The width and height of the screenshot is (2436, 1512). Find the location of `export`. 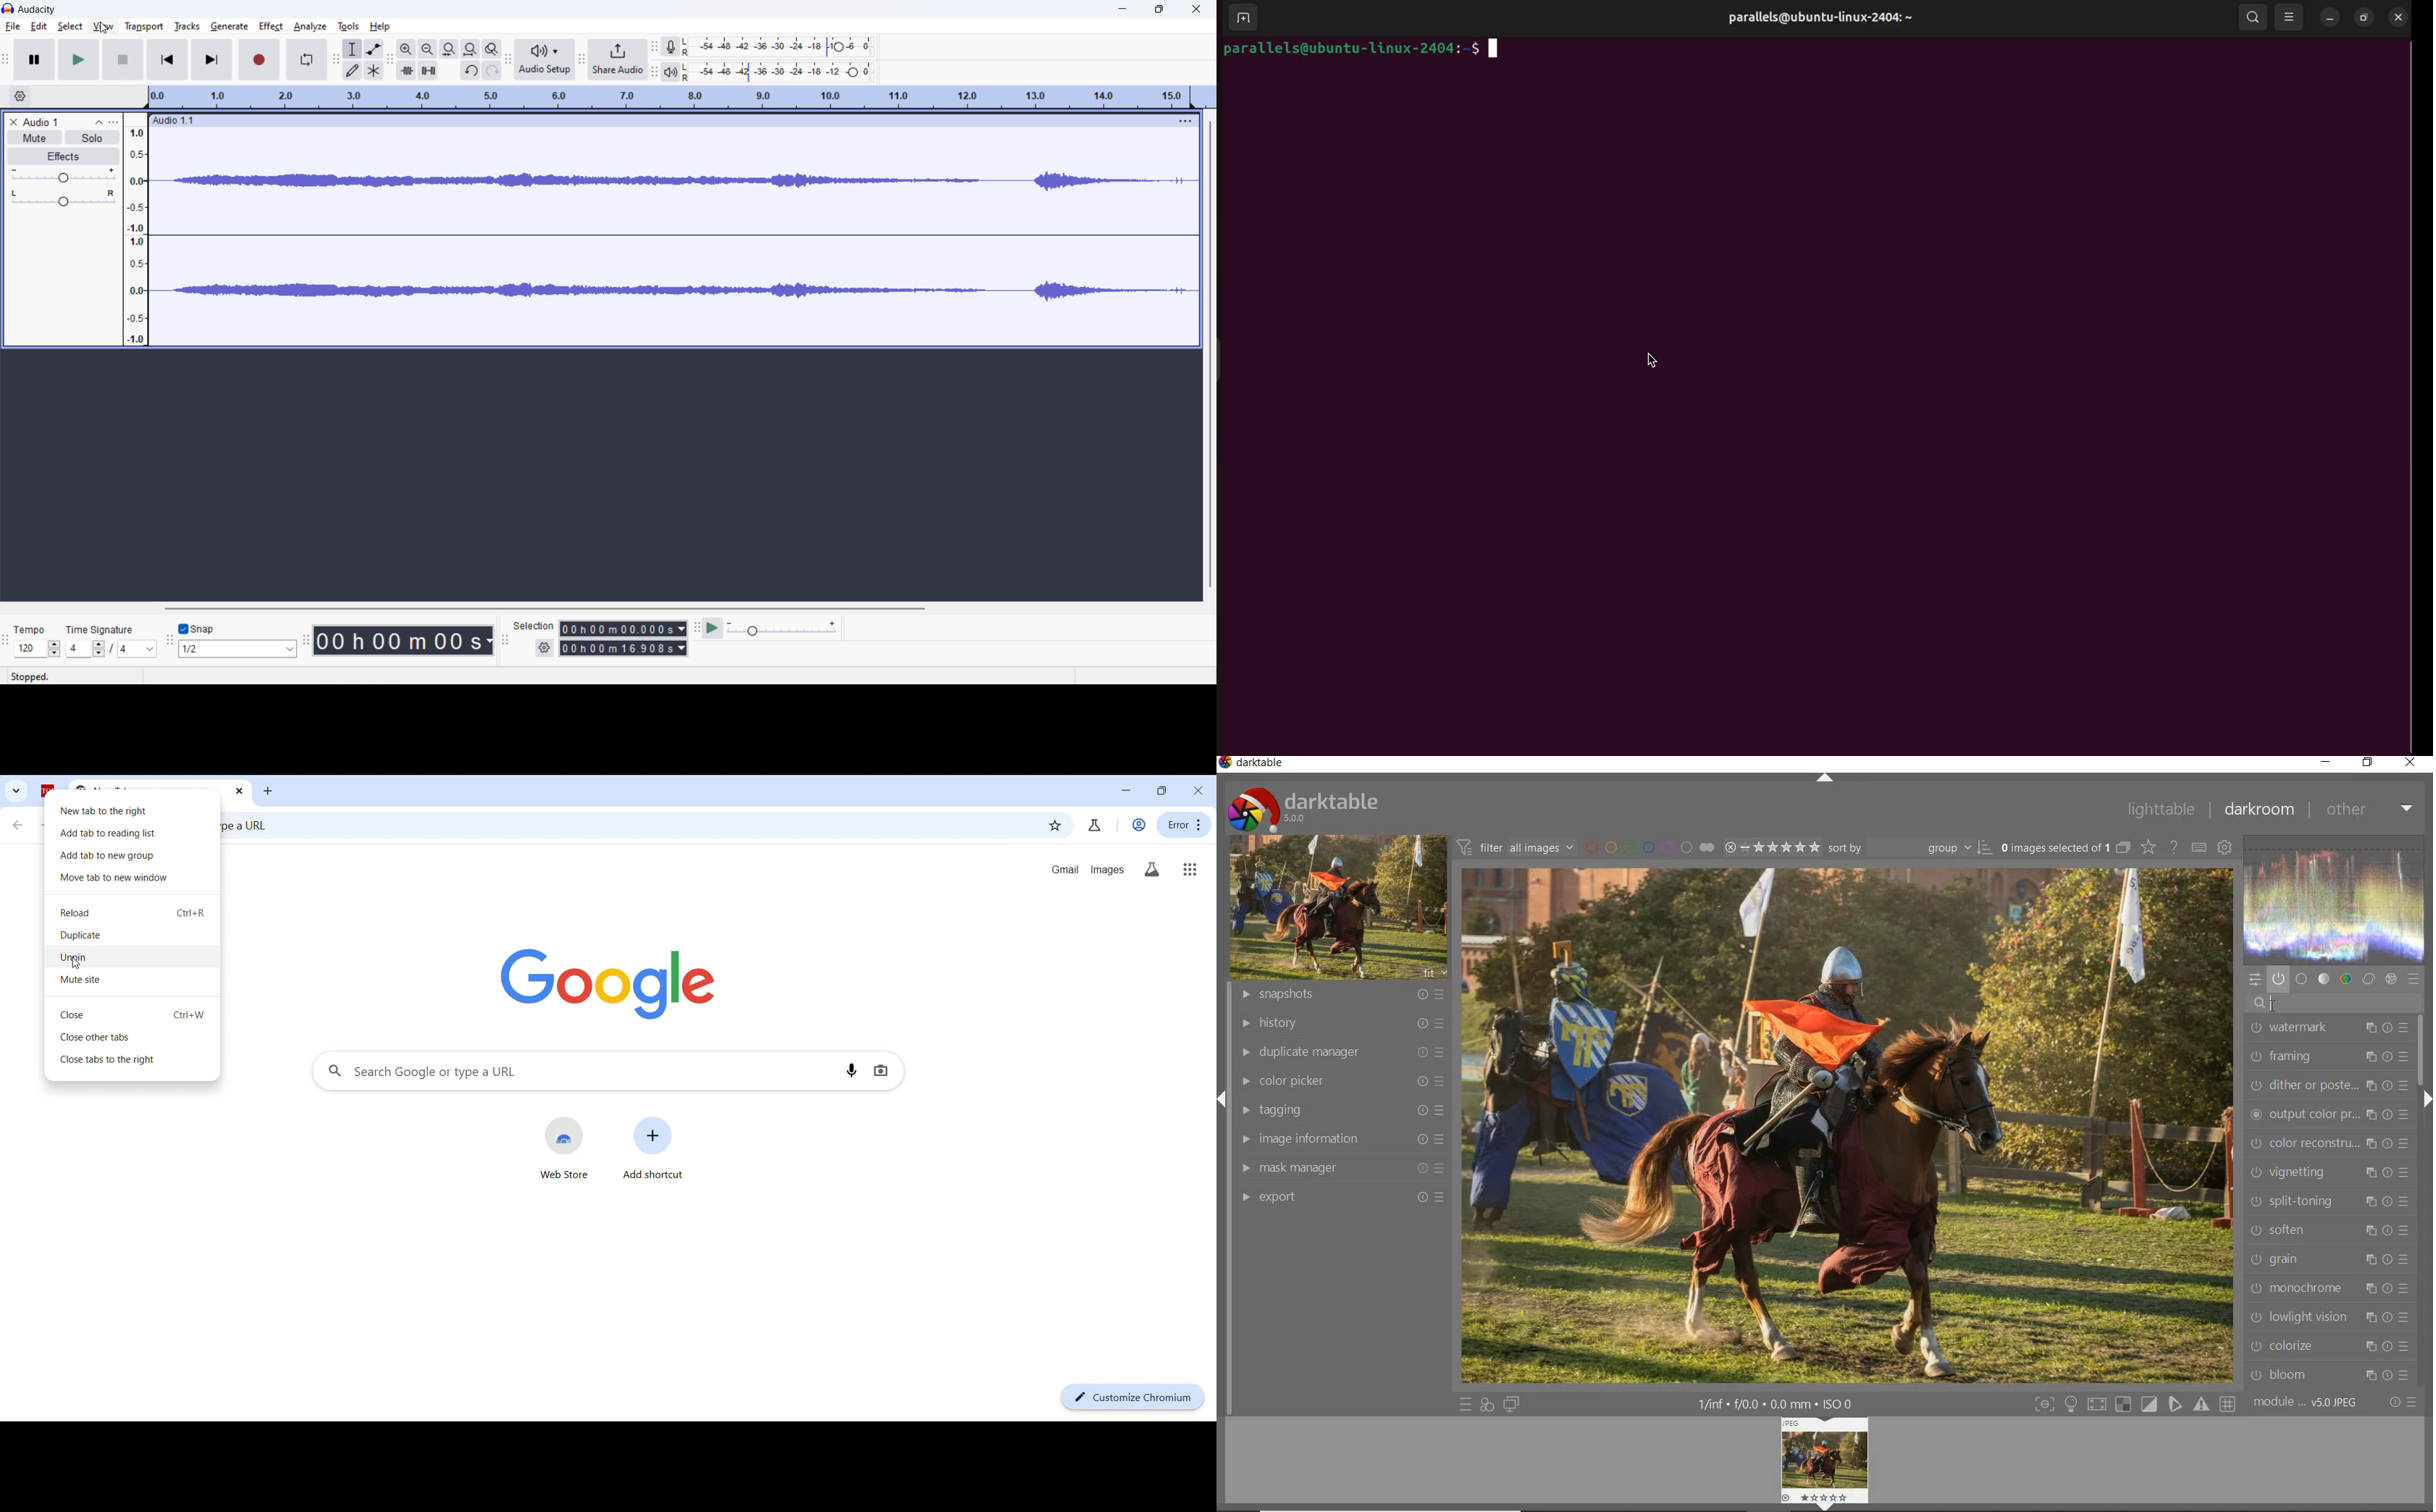

export is located at coordinates (1338, 1197).